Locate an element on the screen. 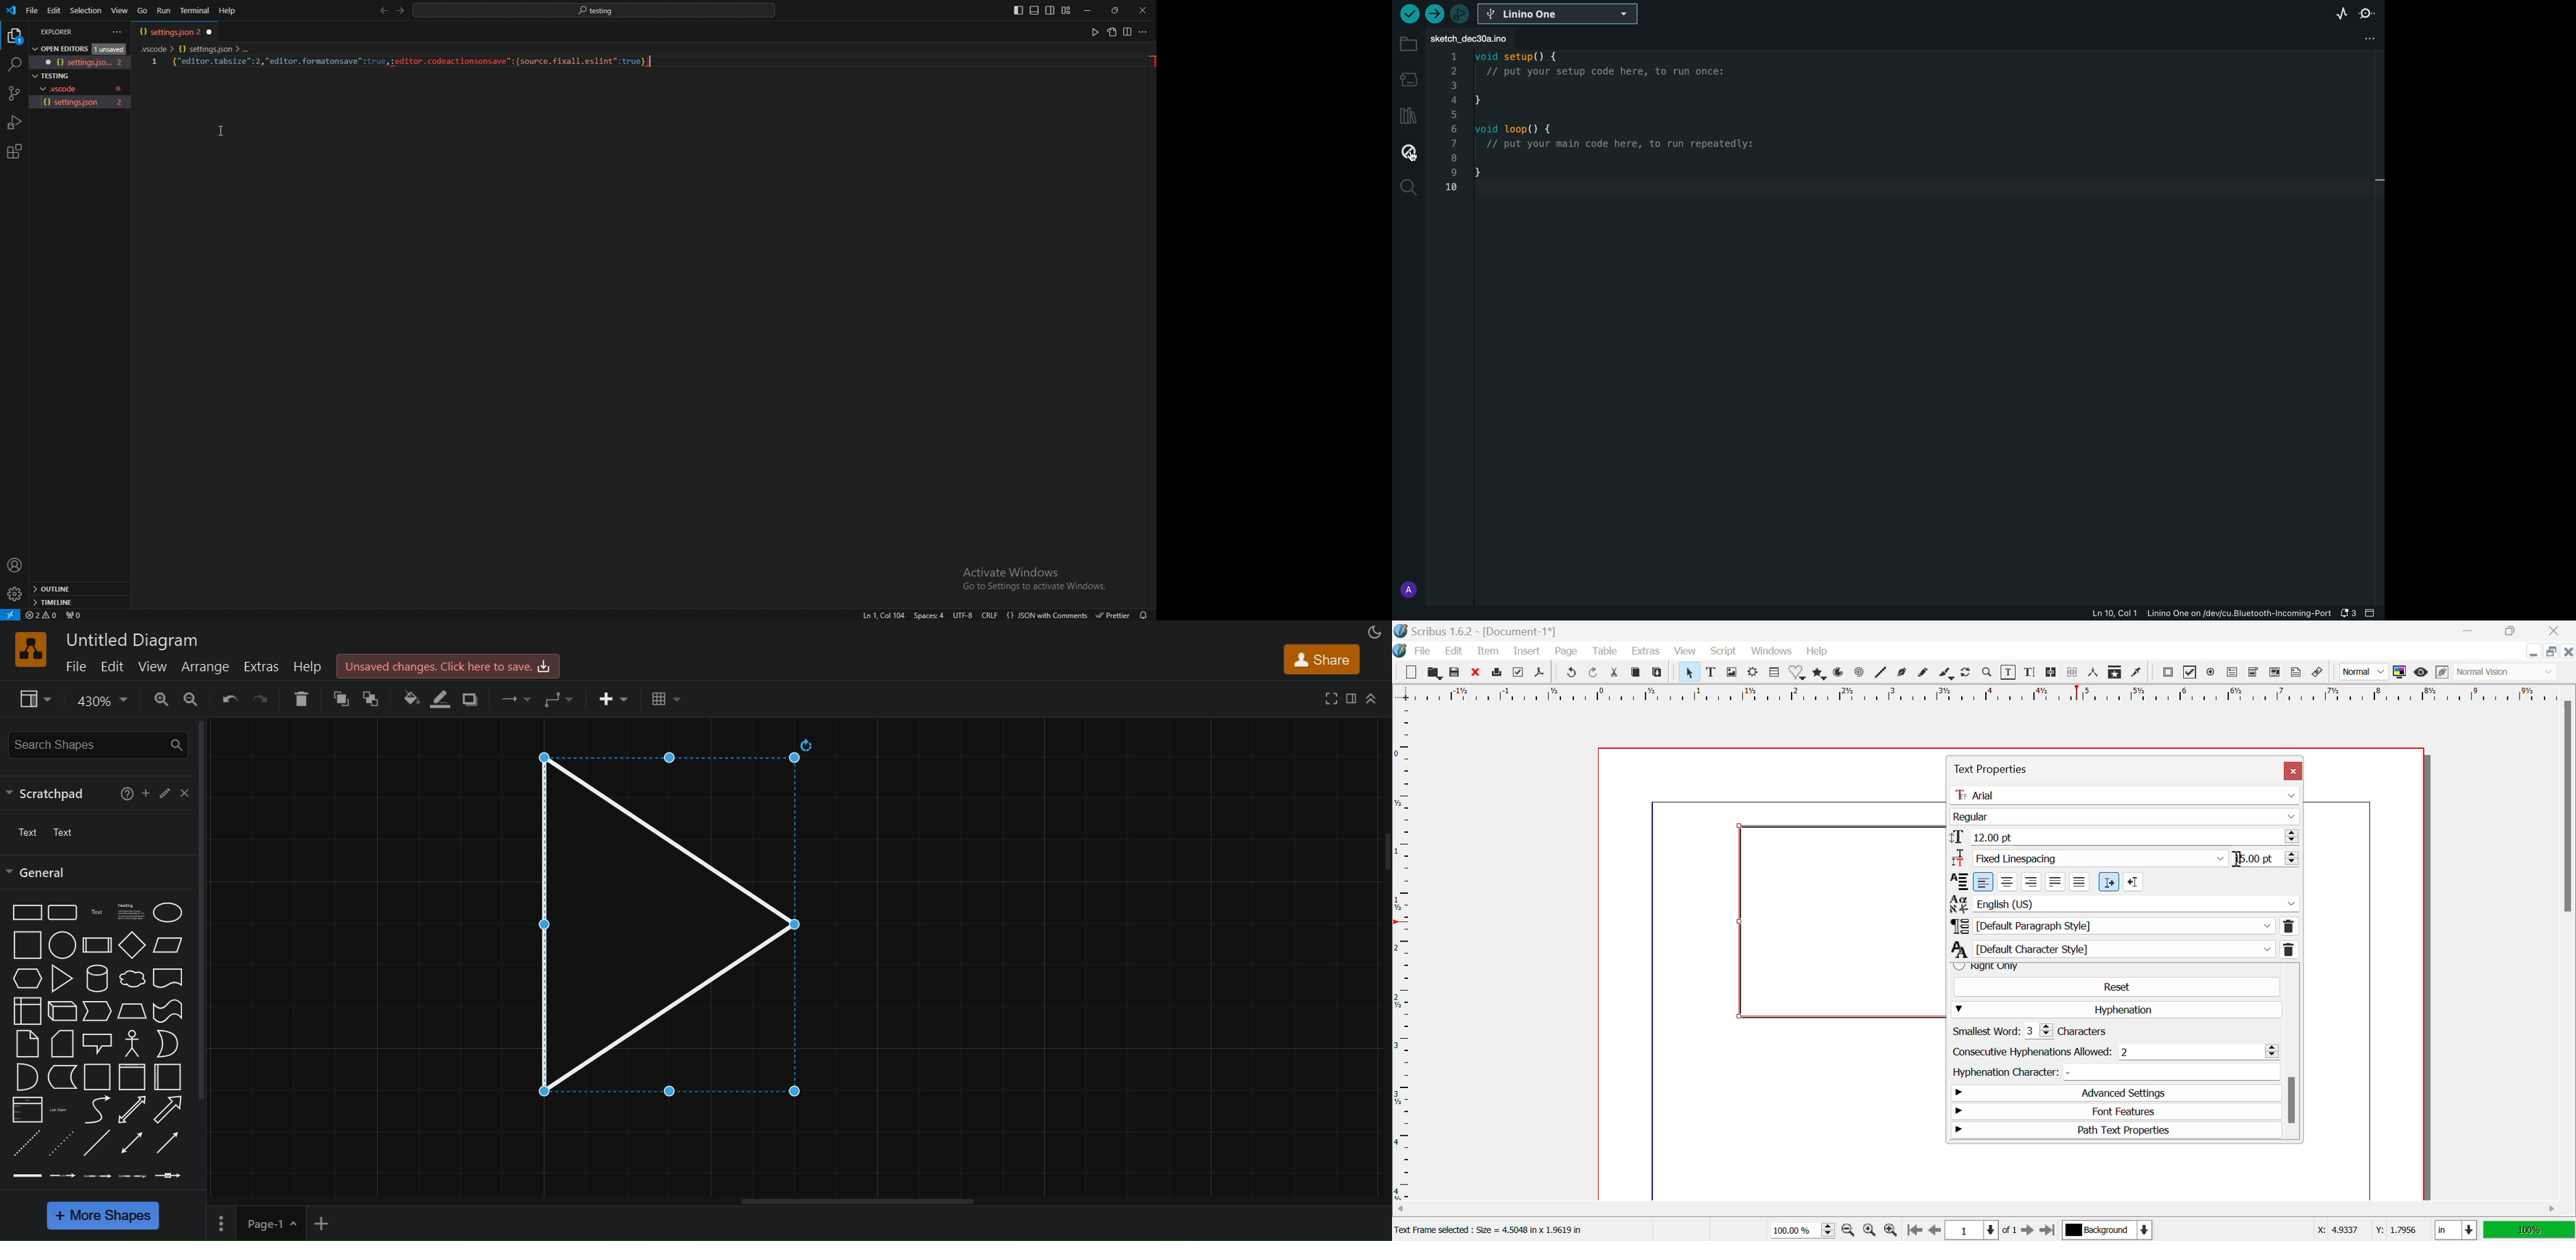 The image size is (2576, 1260). alignment is located at coordinates (1958, 881).